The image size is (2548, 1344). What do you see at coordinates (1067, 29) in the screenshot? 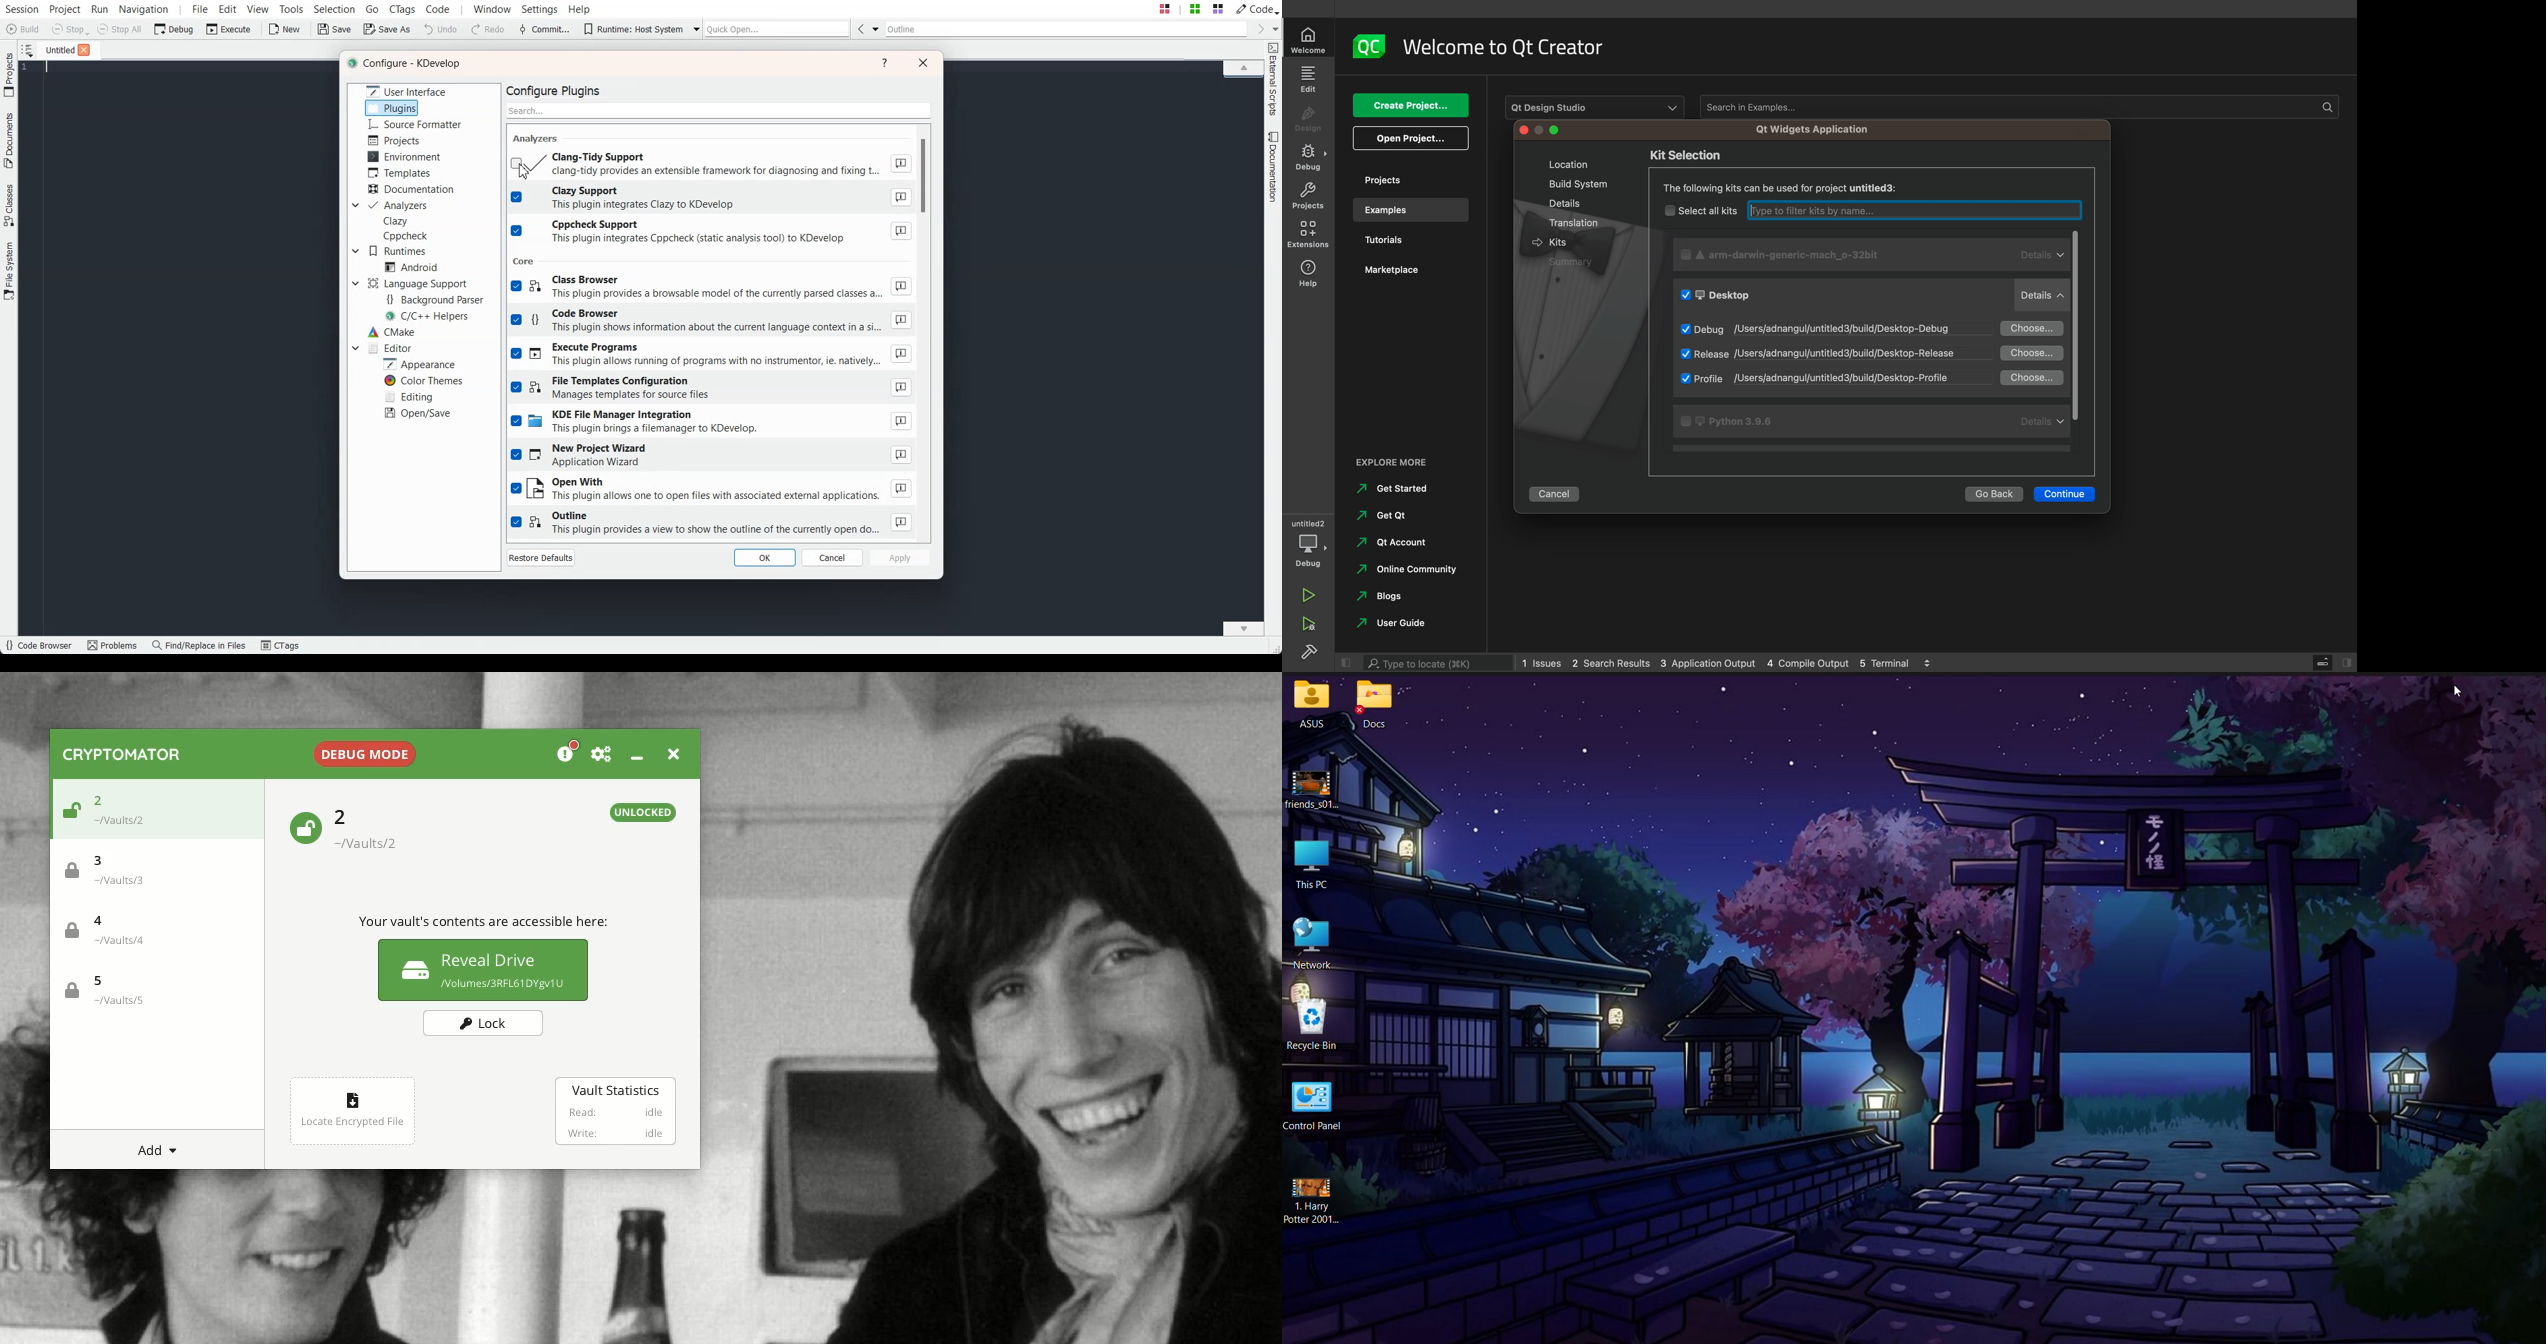
I see `Outline` at bounding box center [1067, 29].